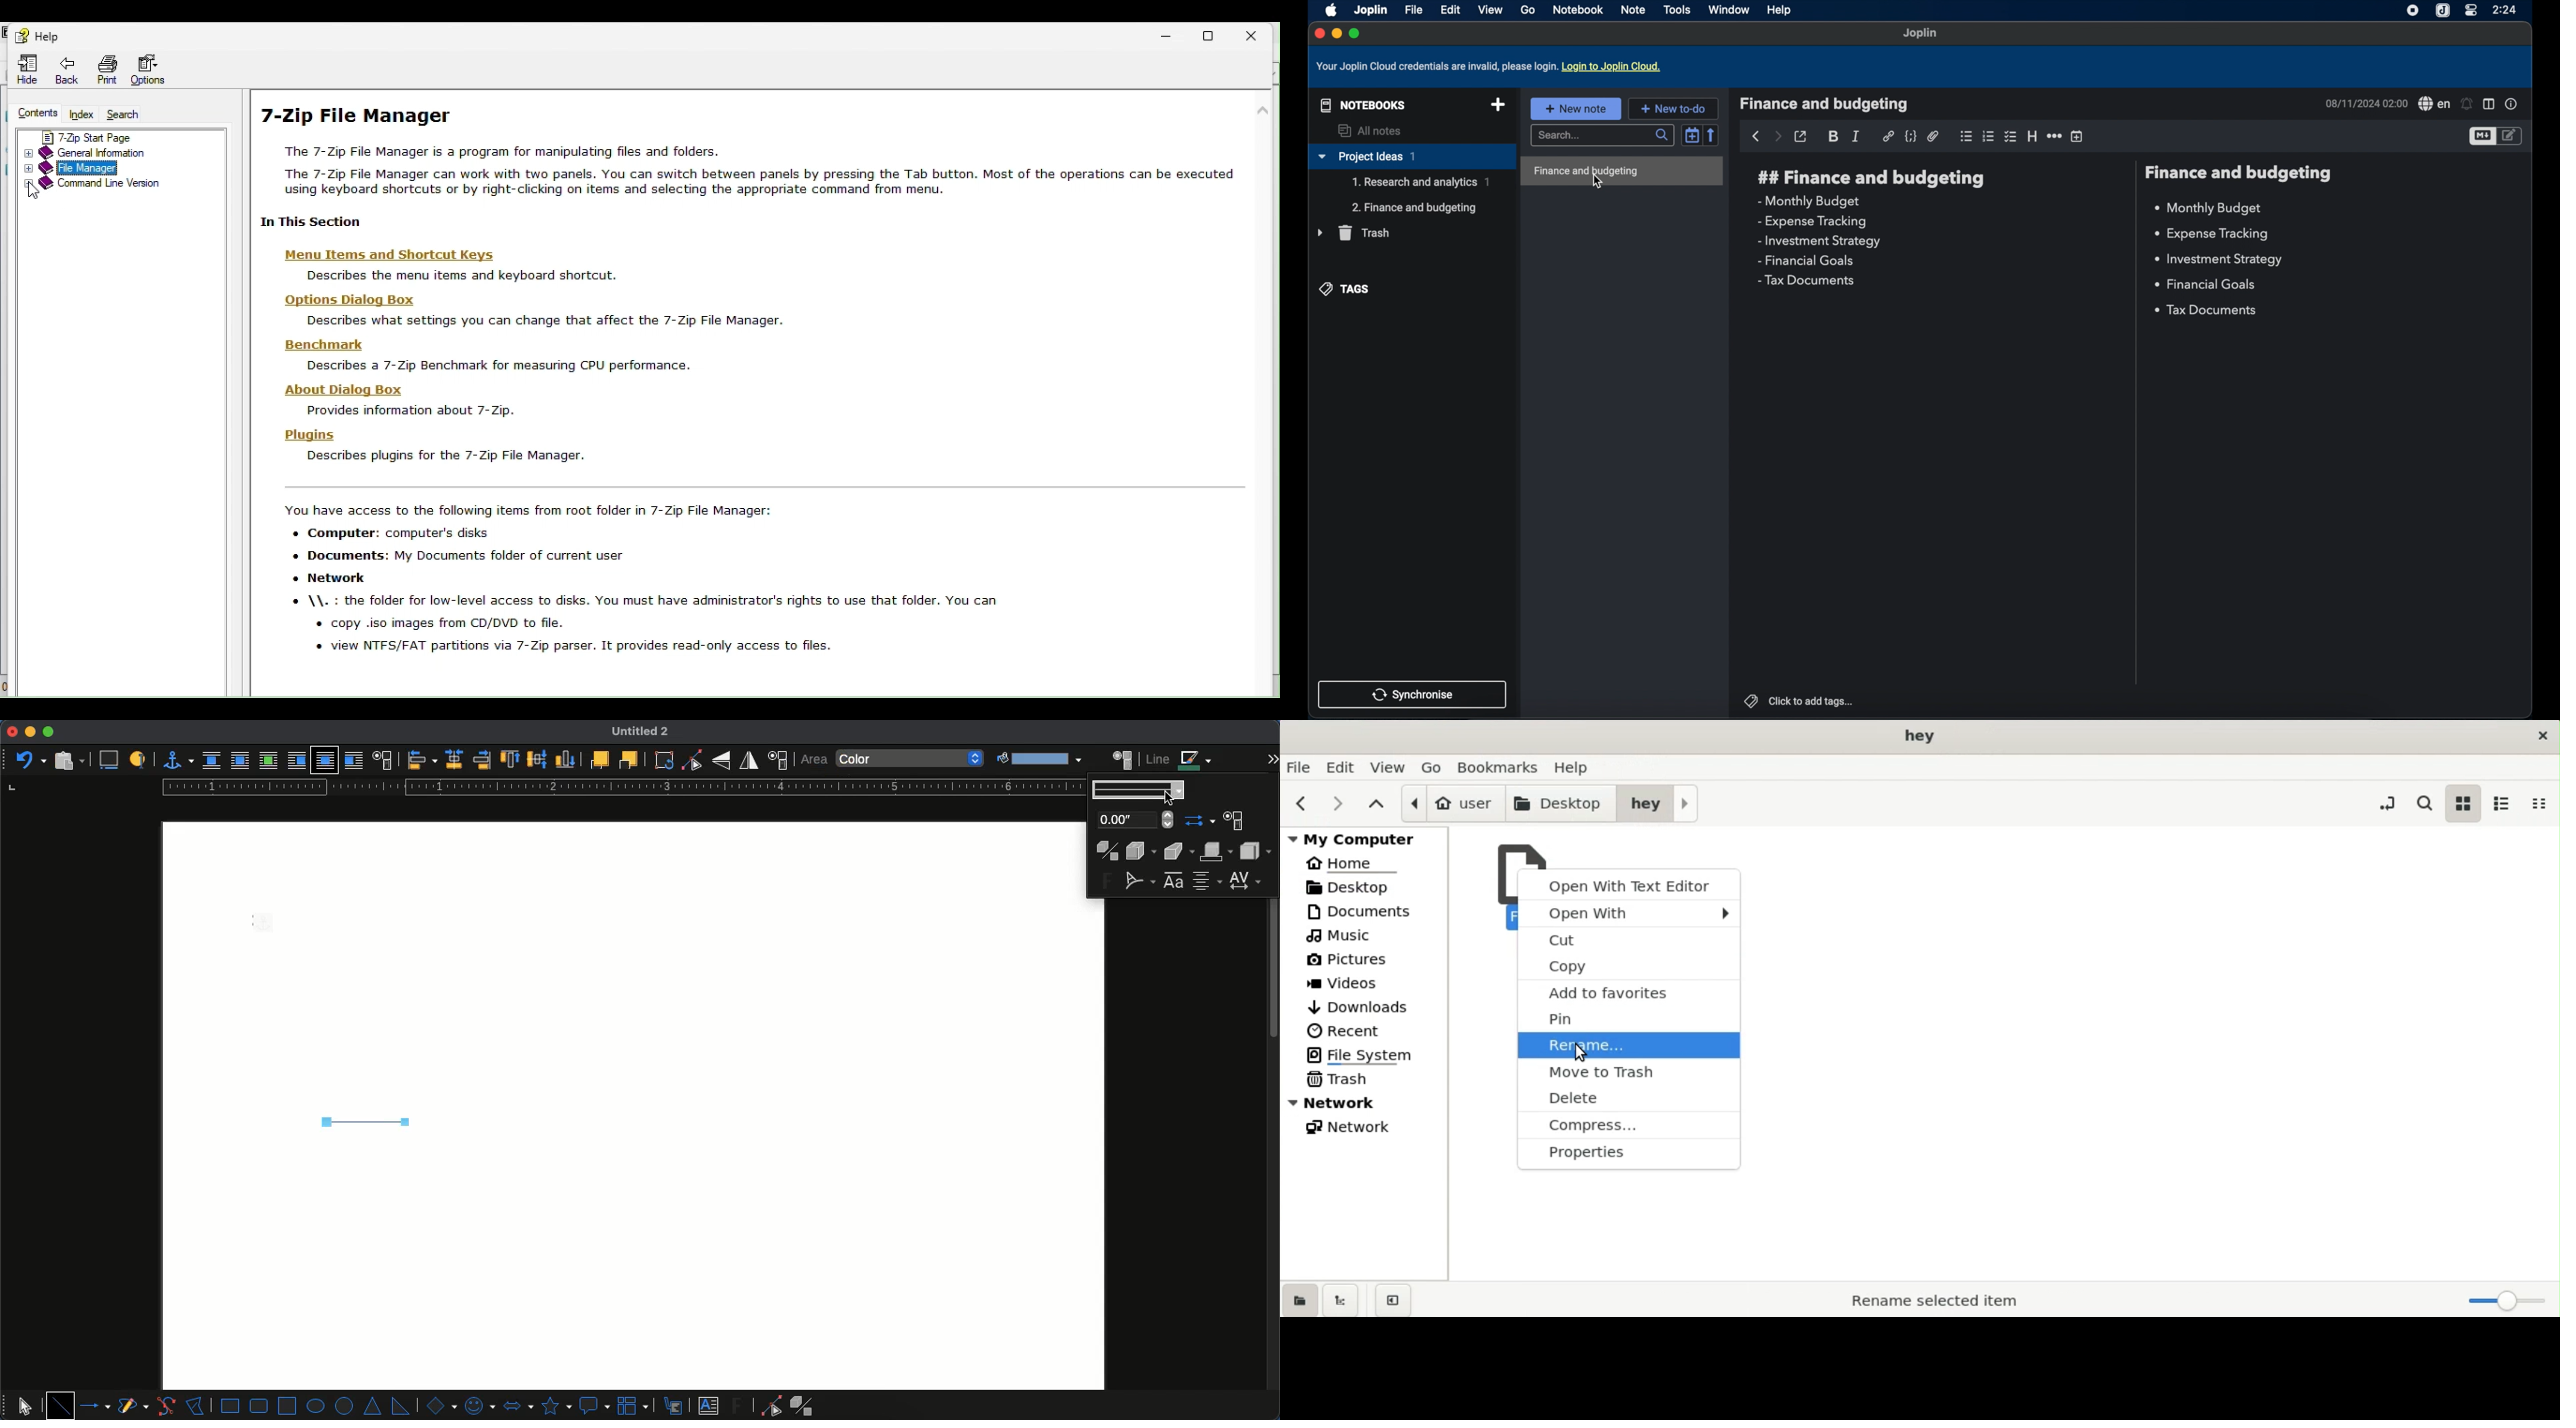 The width and height of the screenshot is (2576, 1428). Describe the element at coordinates (1180, 760) in the screenshot. I see `line color` at that location.